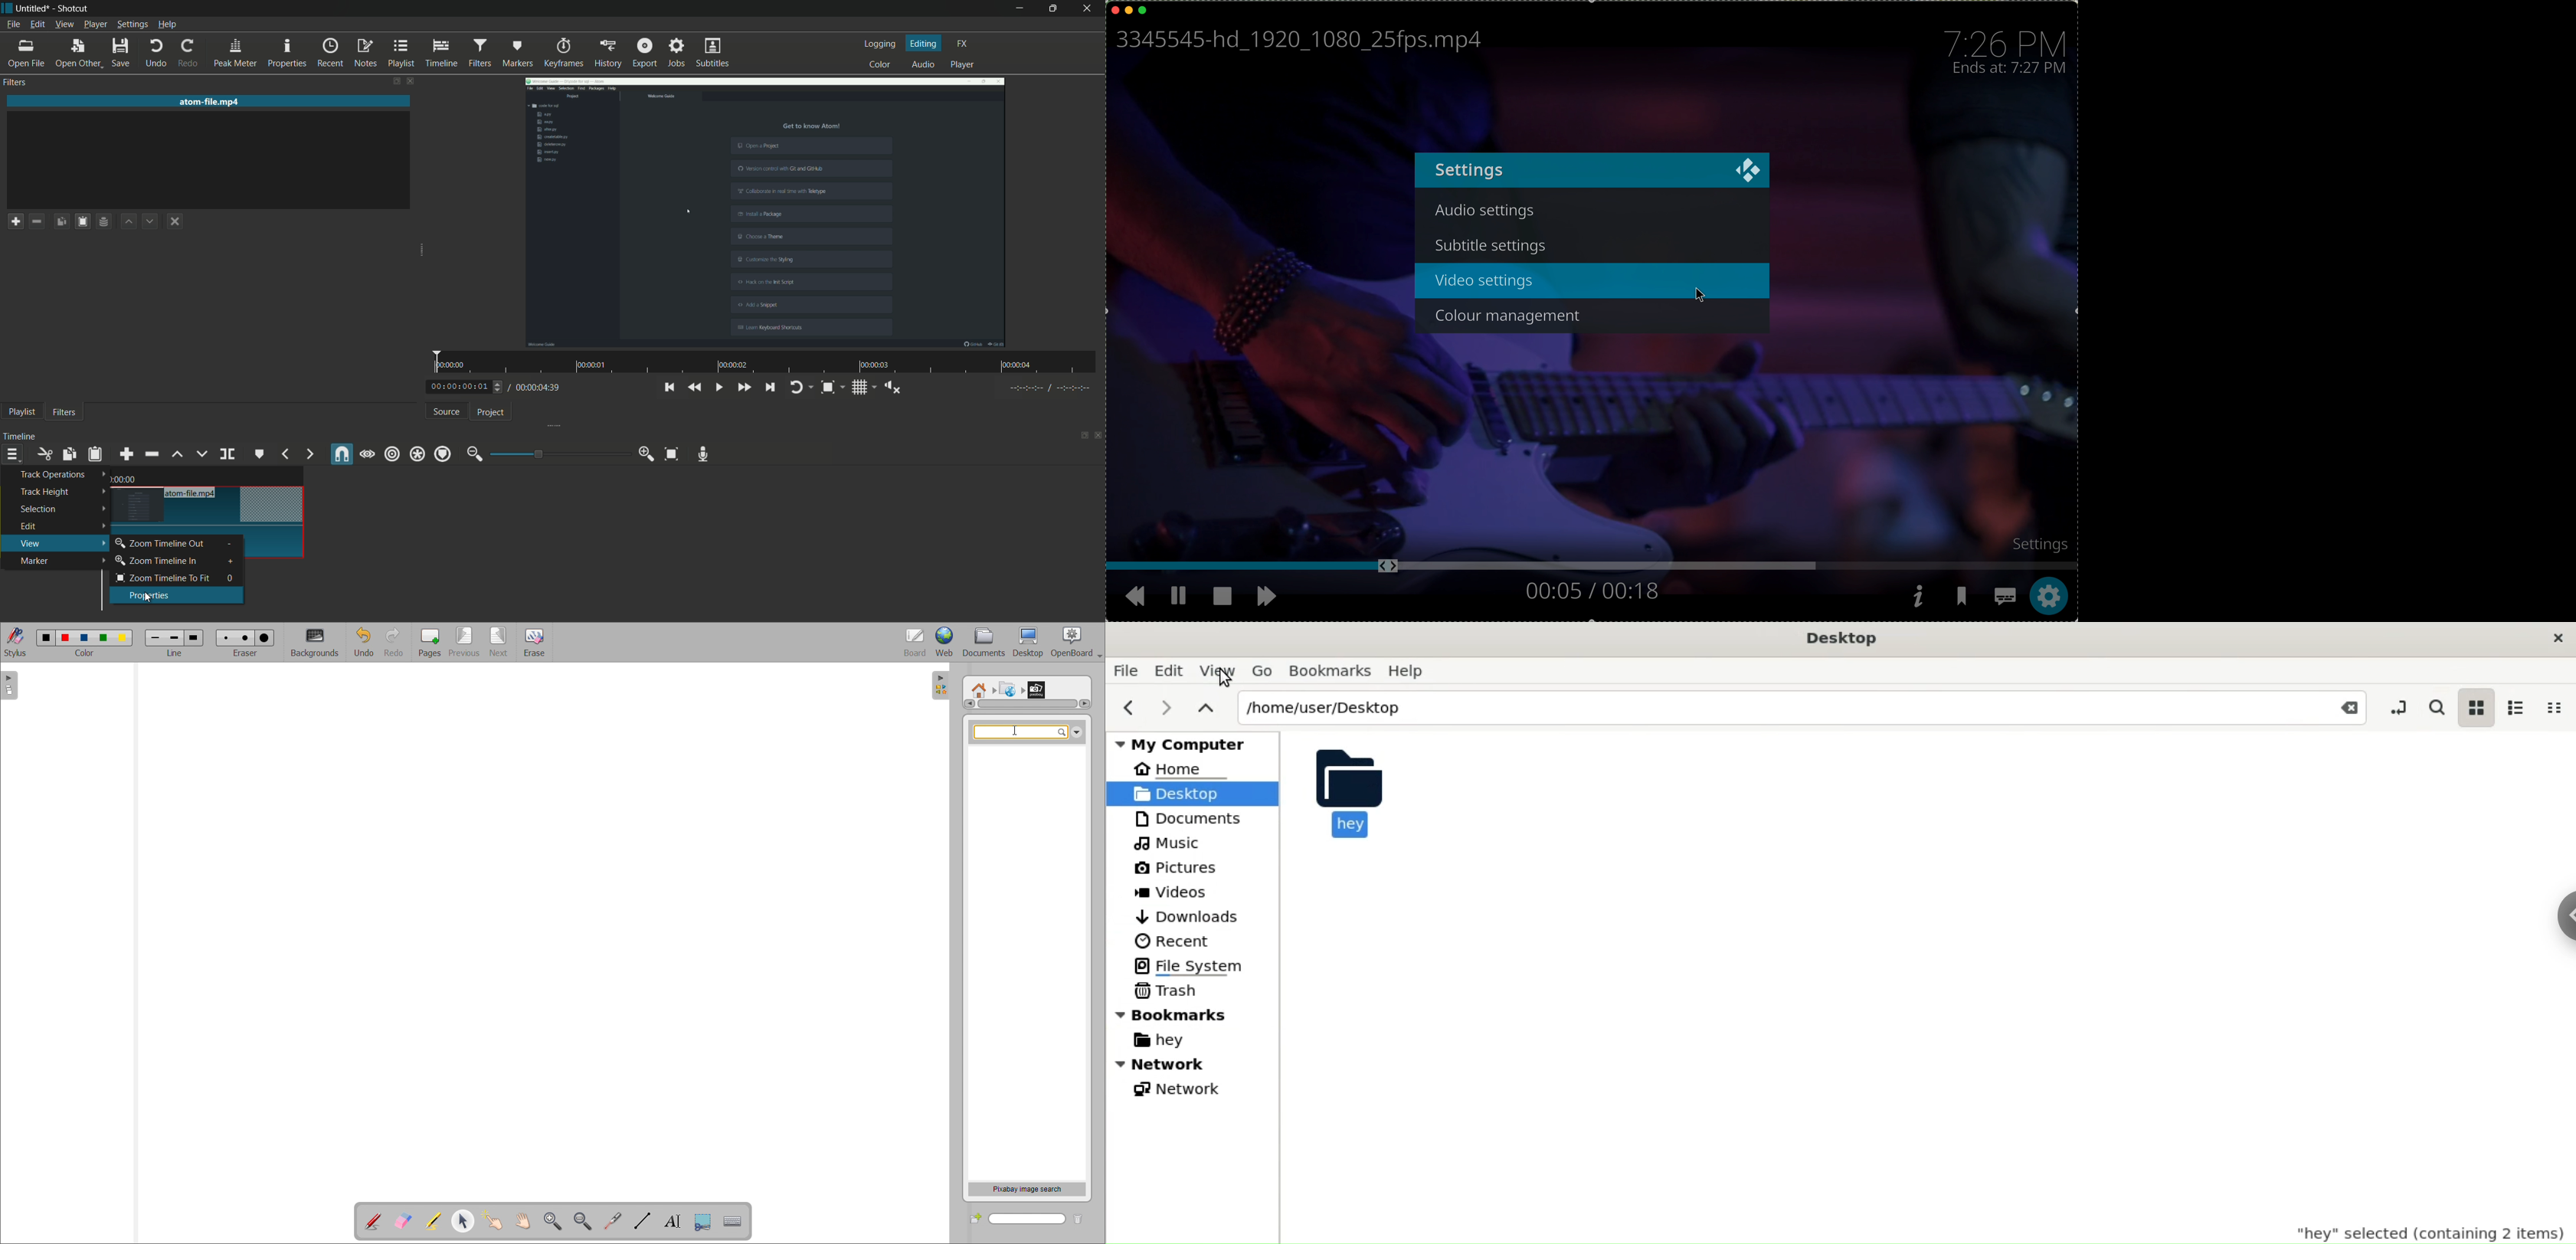  I want to click on cursor, so click(1700, 297).